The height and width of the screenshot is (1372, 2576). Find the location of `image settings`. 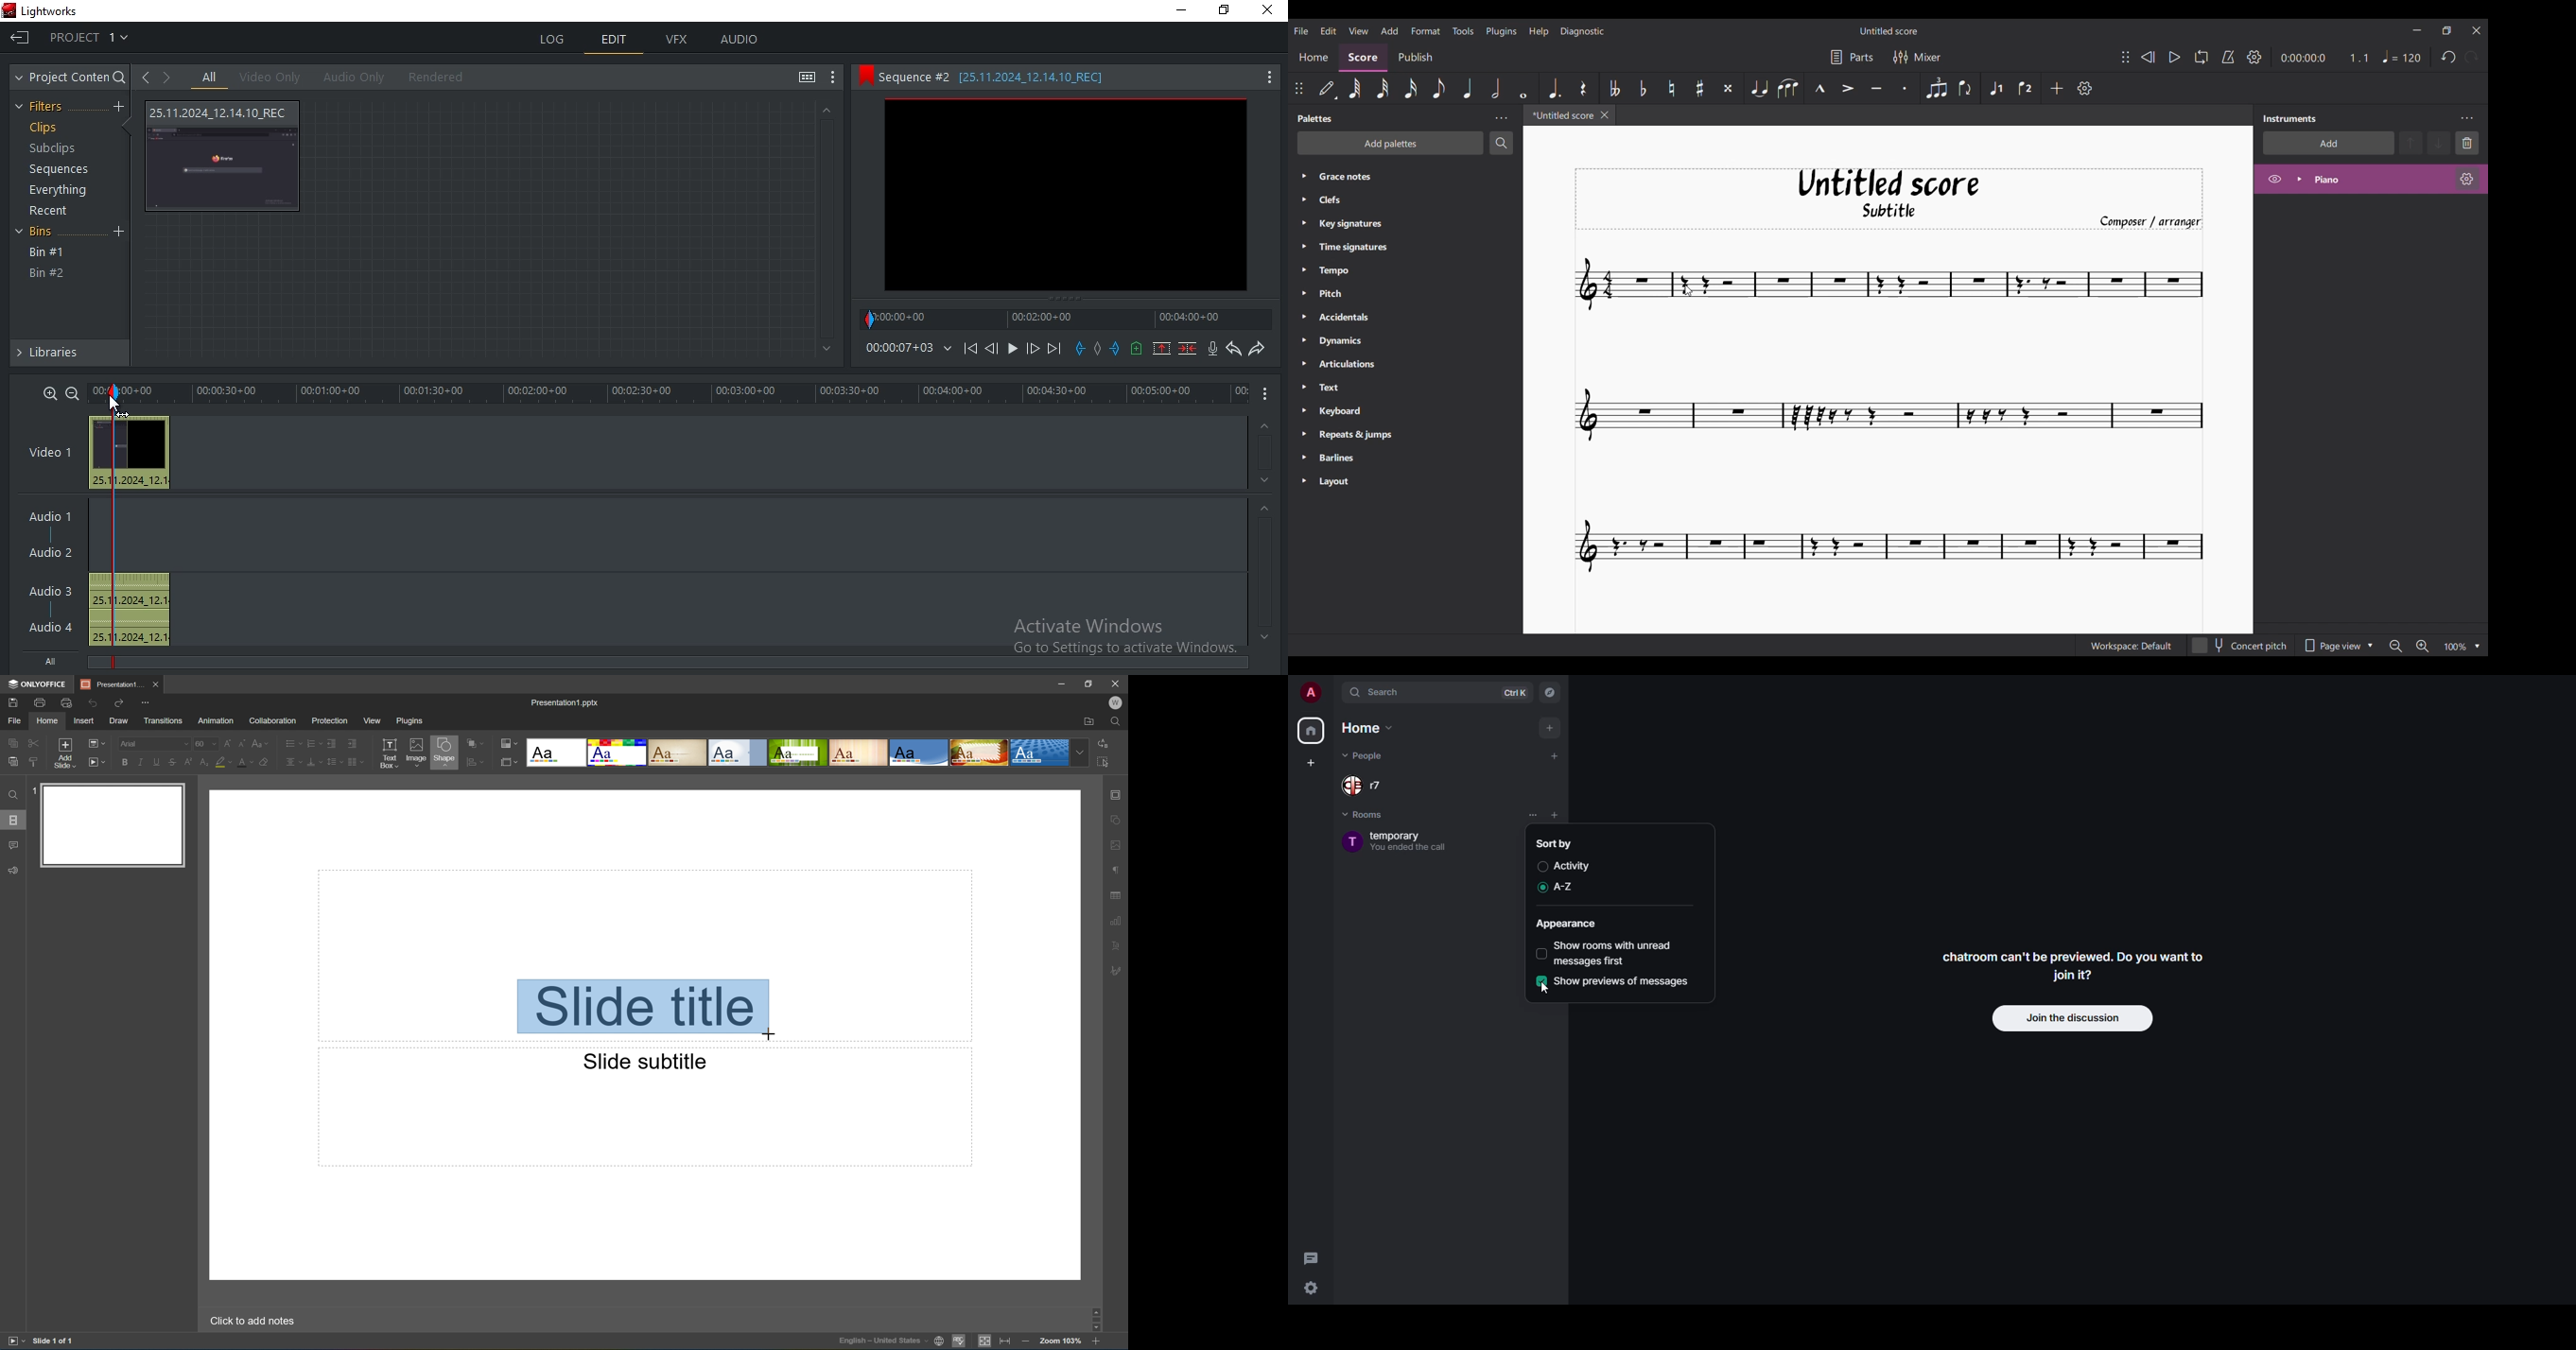

image settings is located at coordinates (1115, 847).